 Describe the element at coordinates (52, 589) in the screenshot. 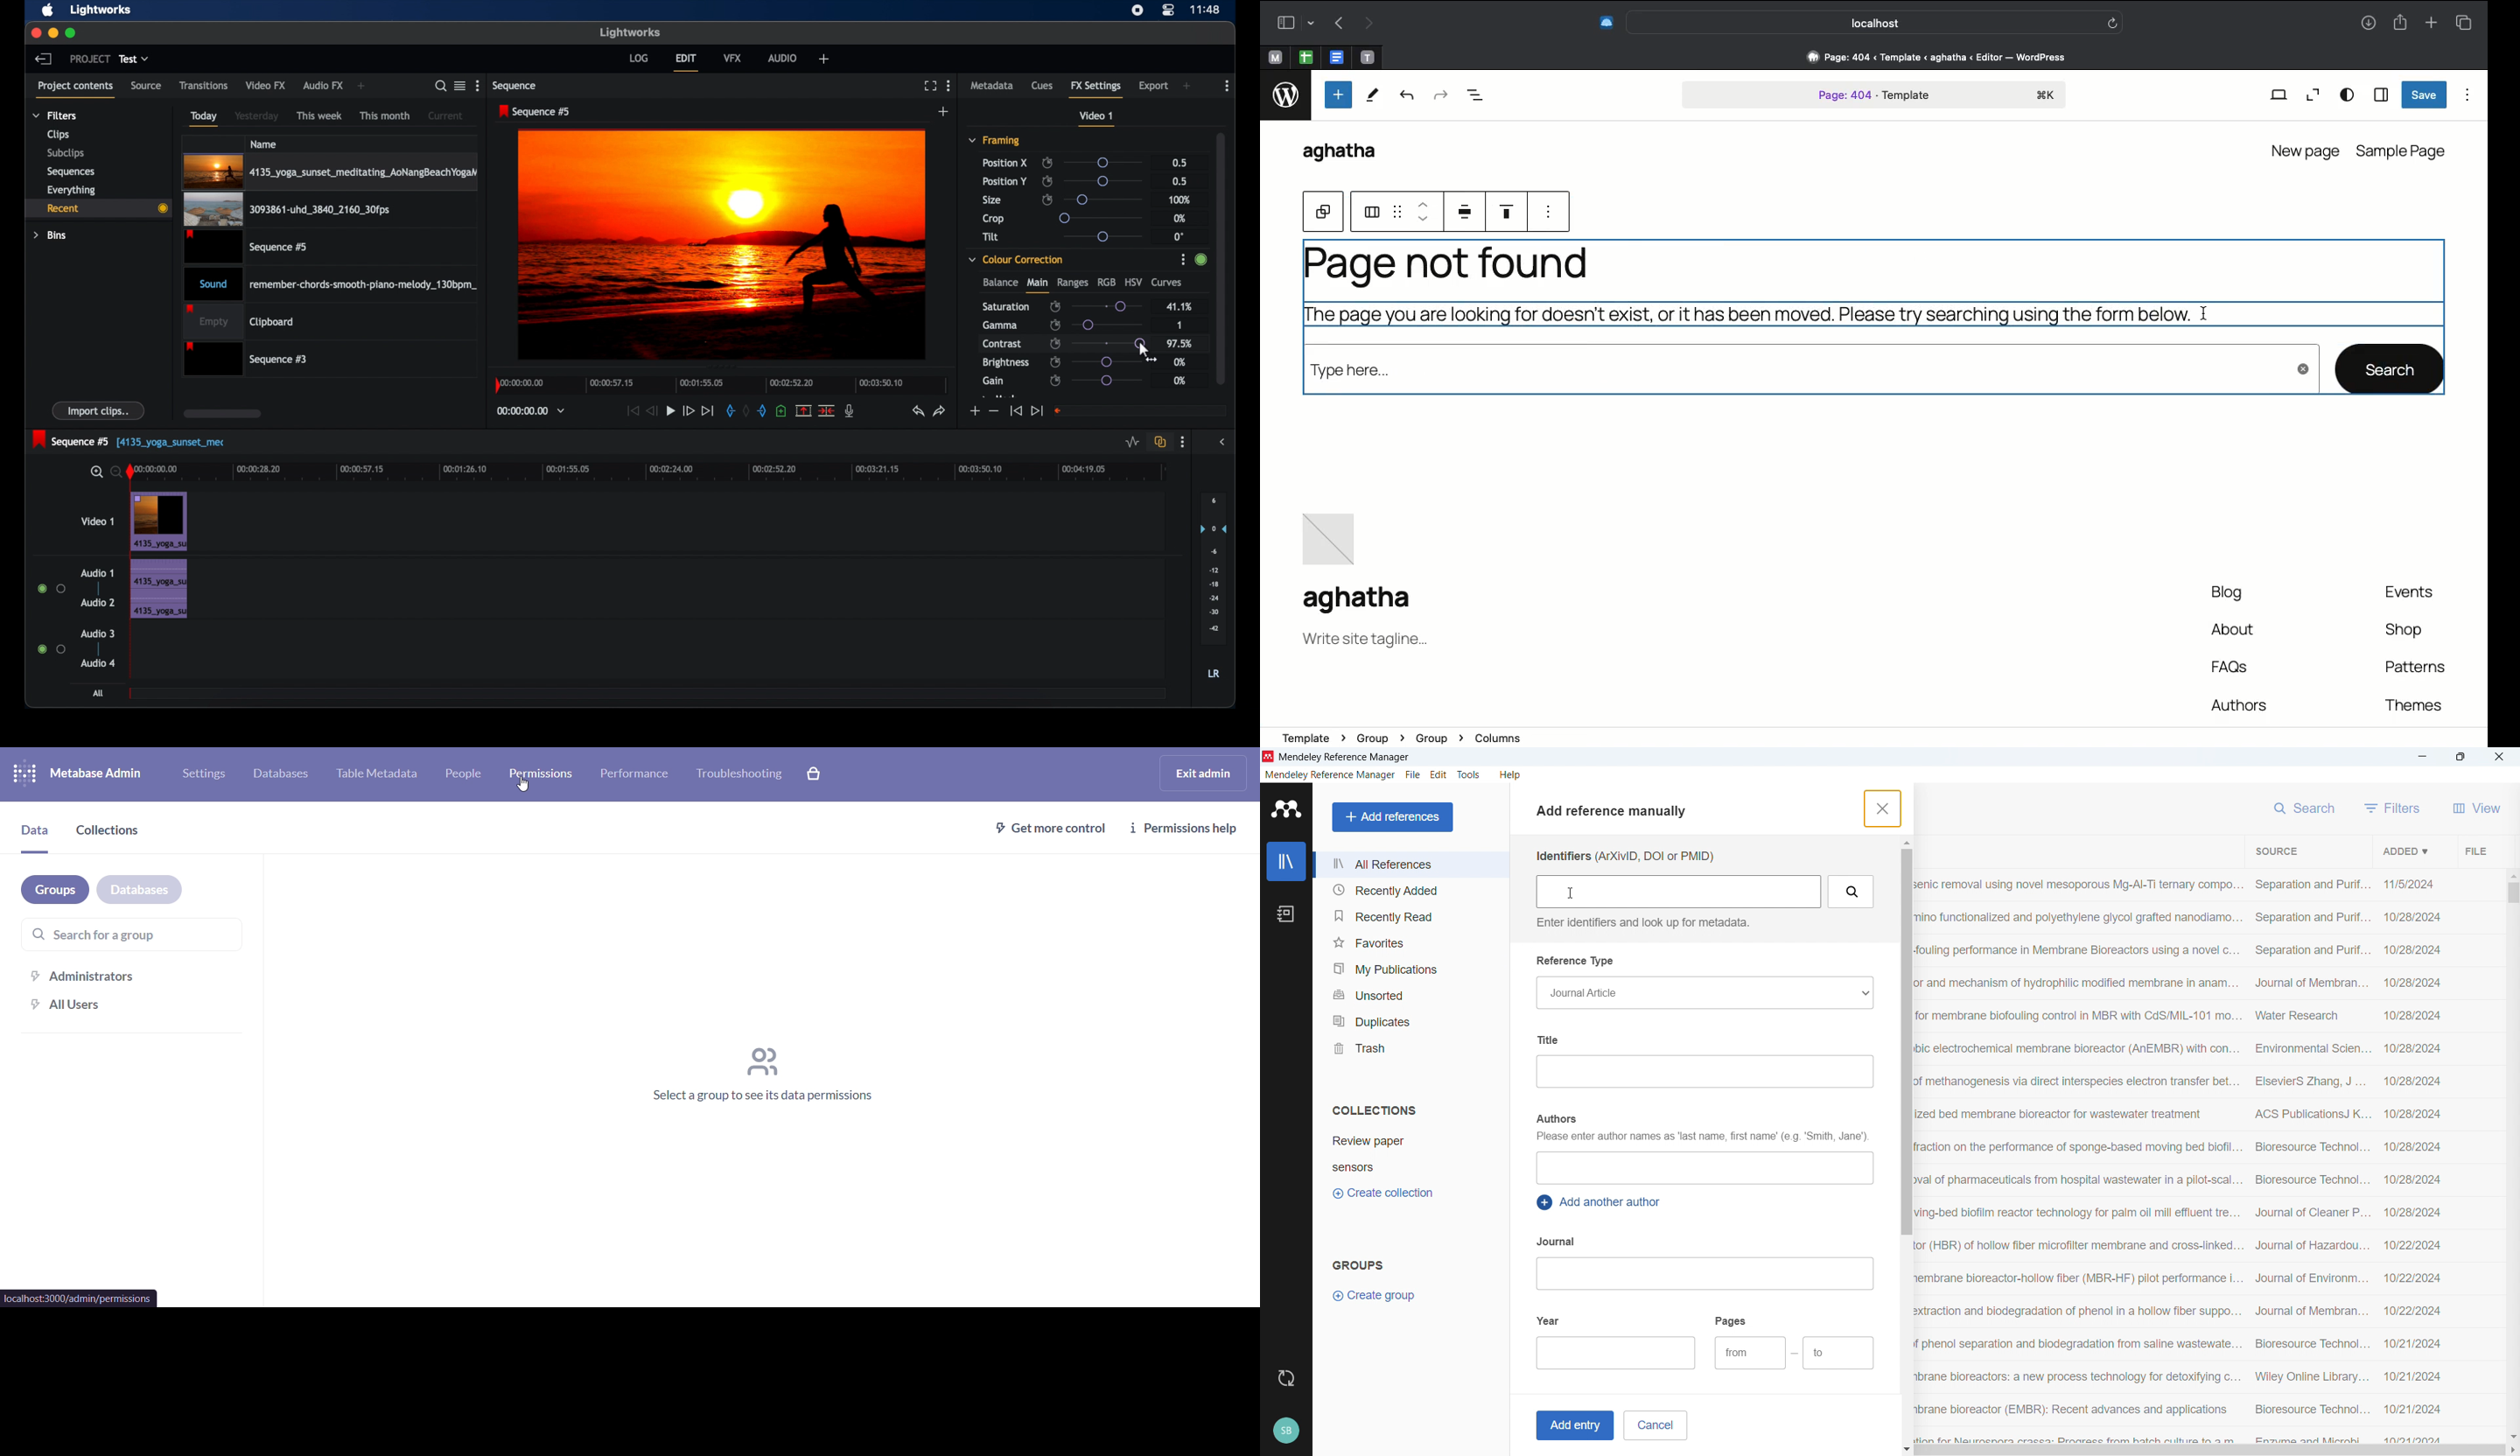

I see `radio buttons` at that location.